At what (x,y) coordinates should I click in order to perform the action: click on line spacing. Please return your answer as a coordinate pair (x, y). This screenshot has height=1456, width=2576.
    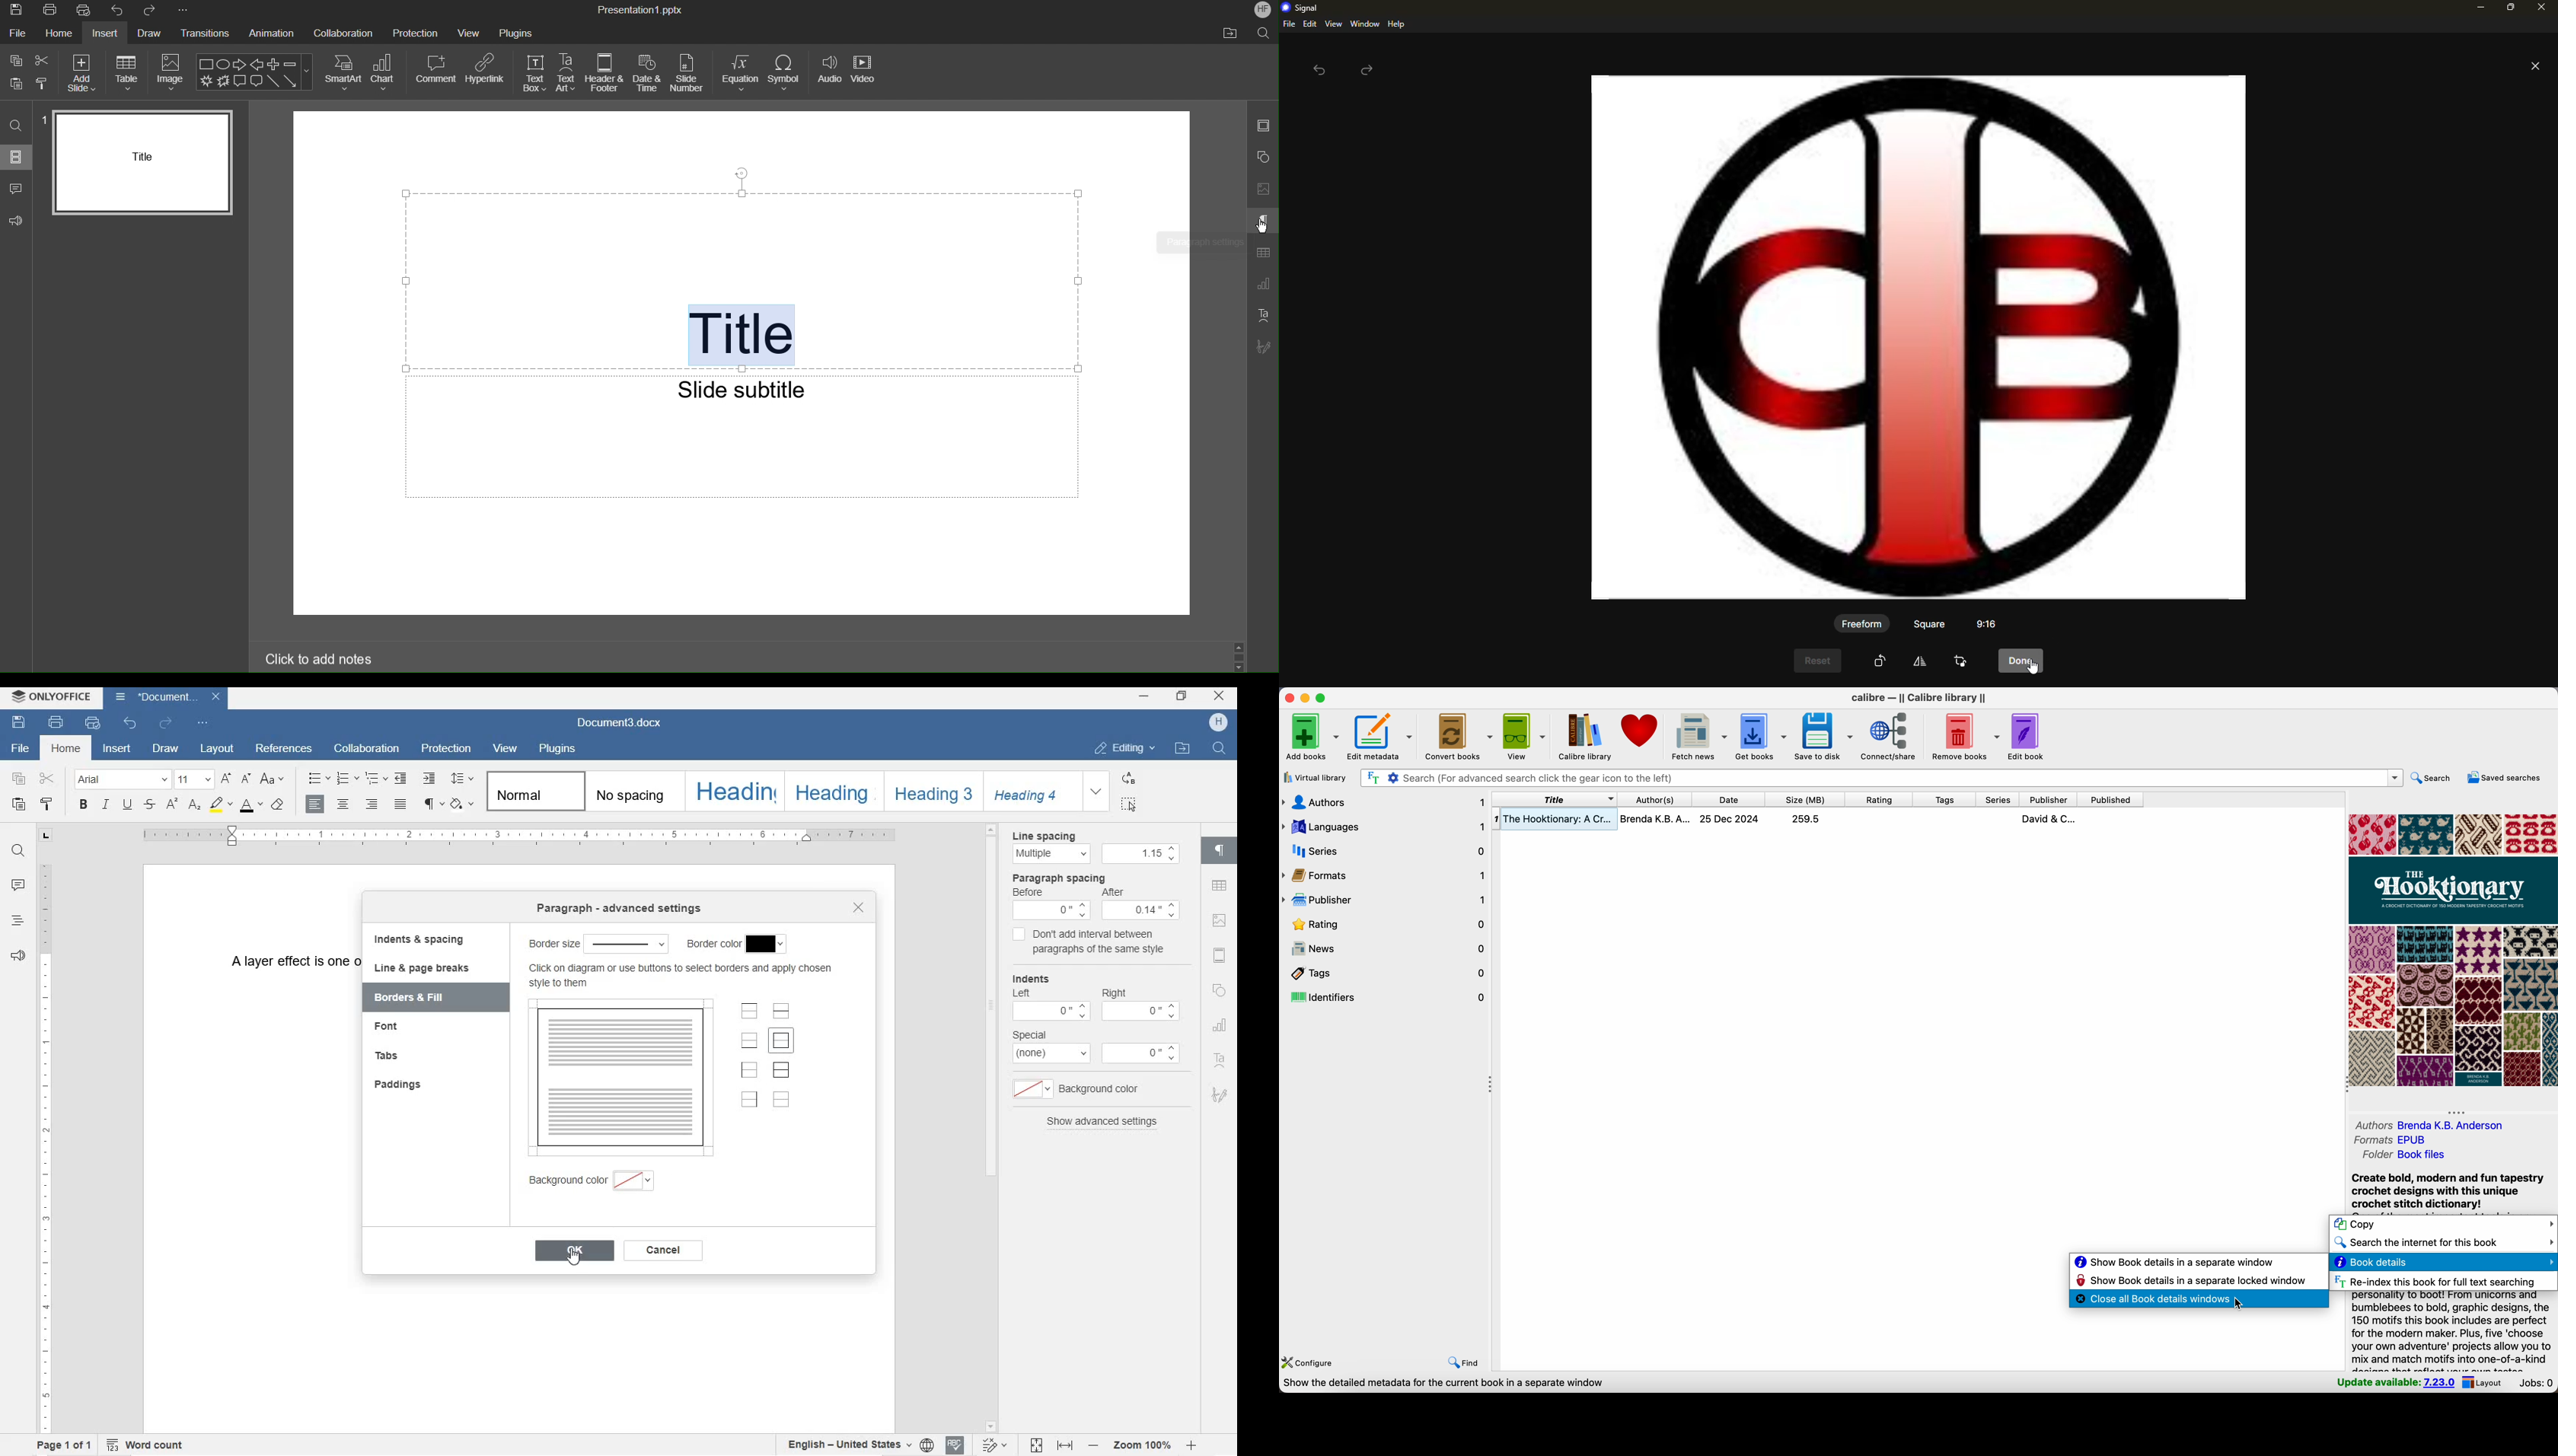
    Looking at the image, I should click on (1048, 847).